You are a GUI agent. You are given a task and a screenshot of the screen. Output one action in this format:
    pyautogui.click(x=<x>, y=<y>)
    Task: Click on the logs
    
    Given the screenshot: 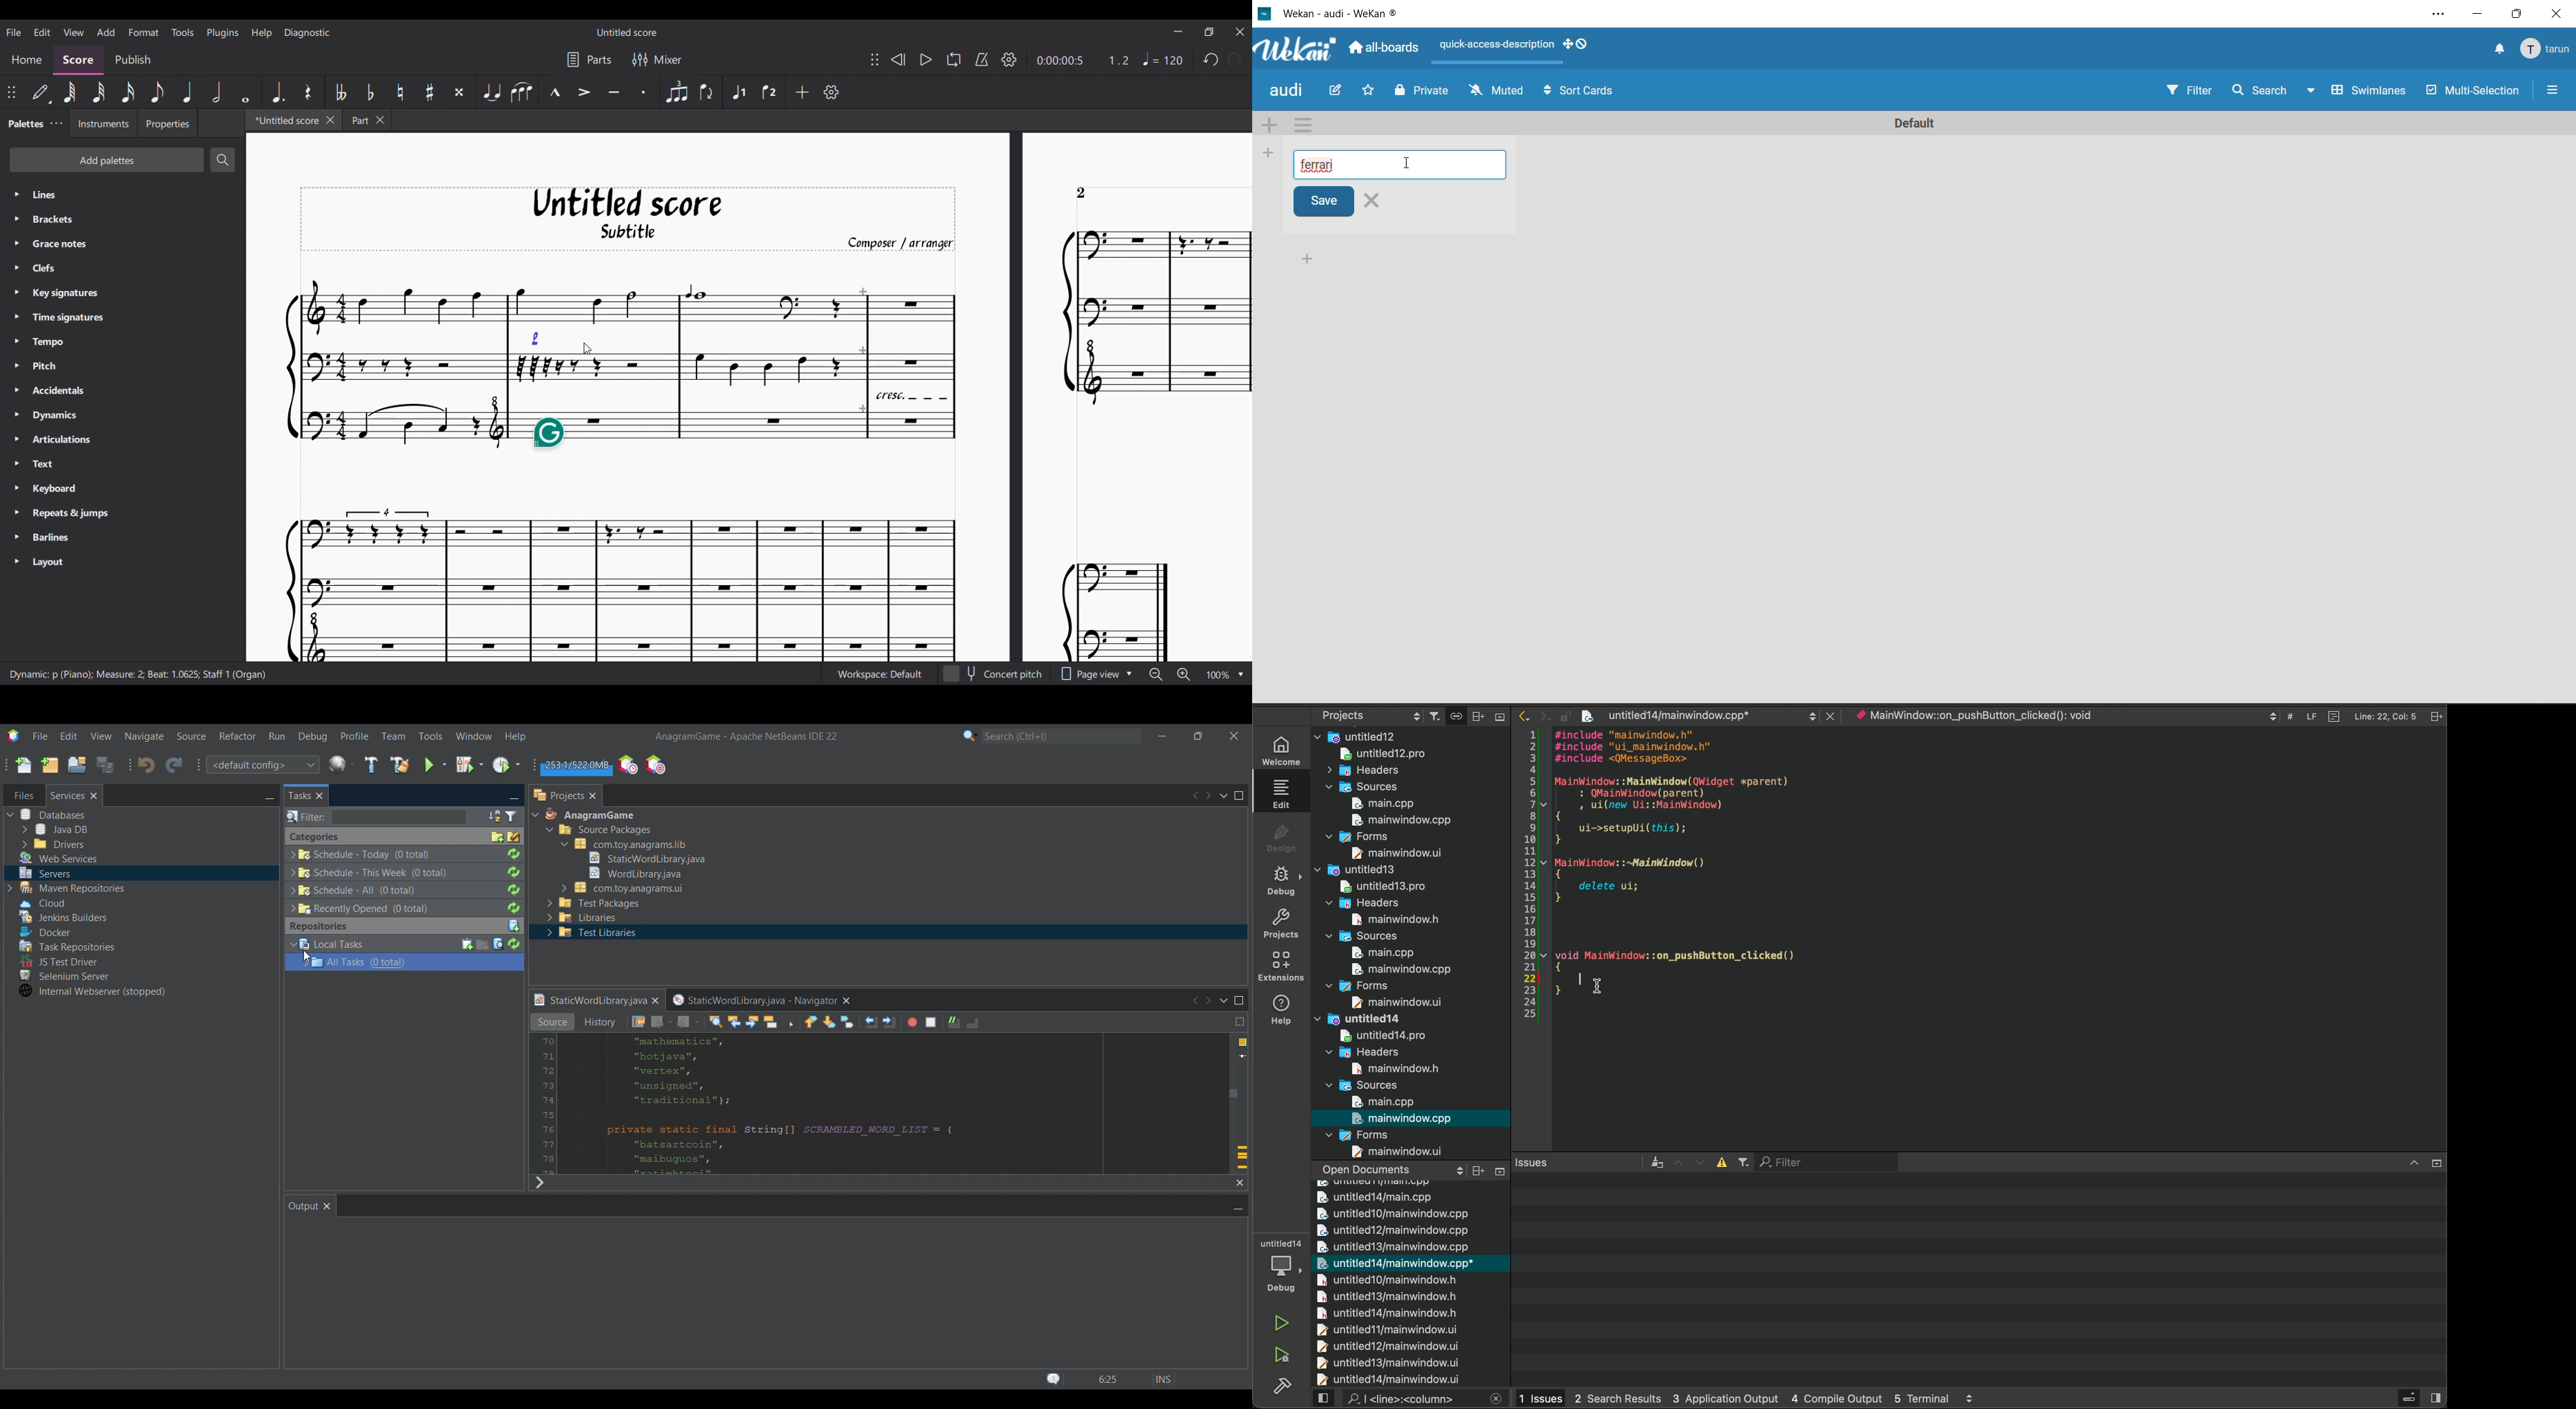 What is the action you would take?
    pyautogui.click(x=1749, y=1399)
    